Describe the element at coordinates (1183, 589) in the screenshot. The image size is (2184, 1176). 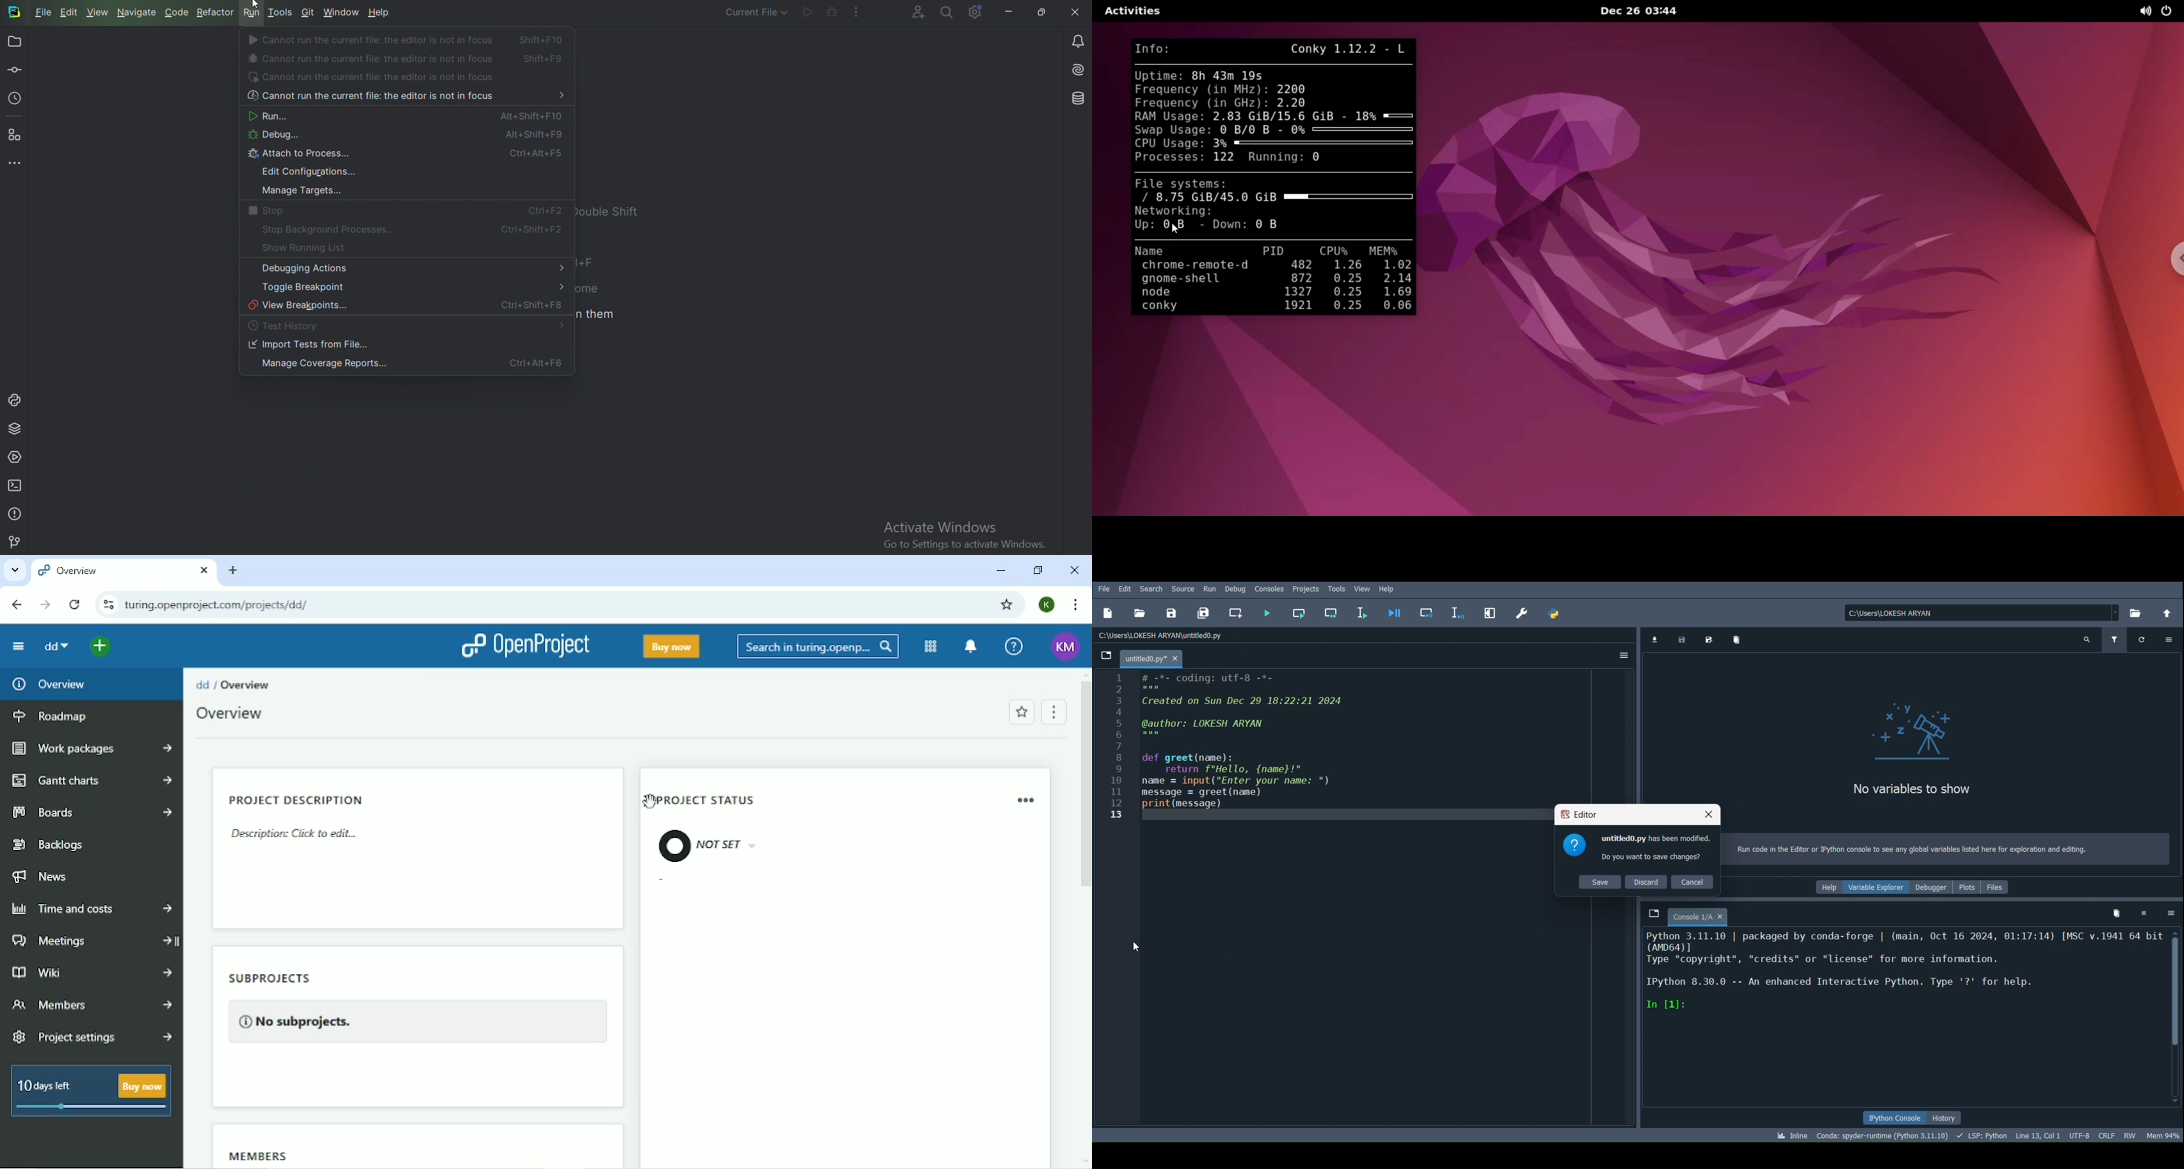
I see `Source` at that location.